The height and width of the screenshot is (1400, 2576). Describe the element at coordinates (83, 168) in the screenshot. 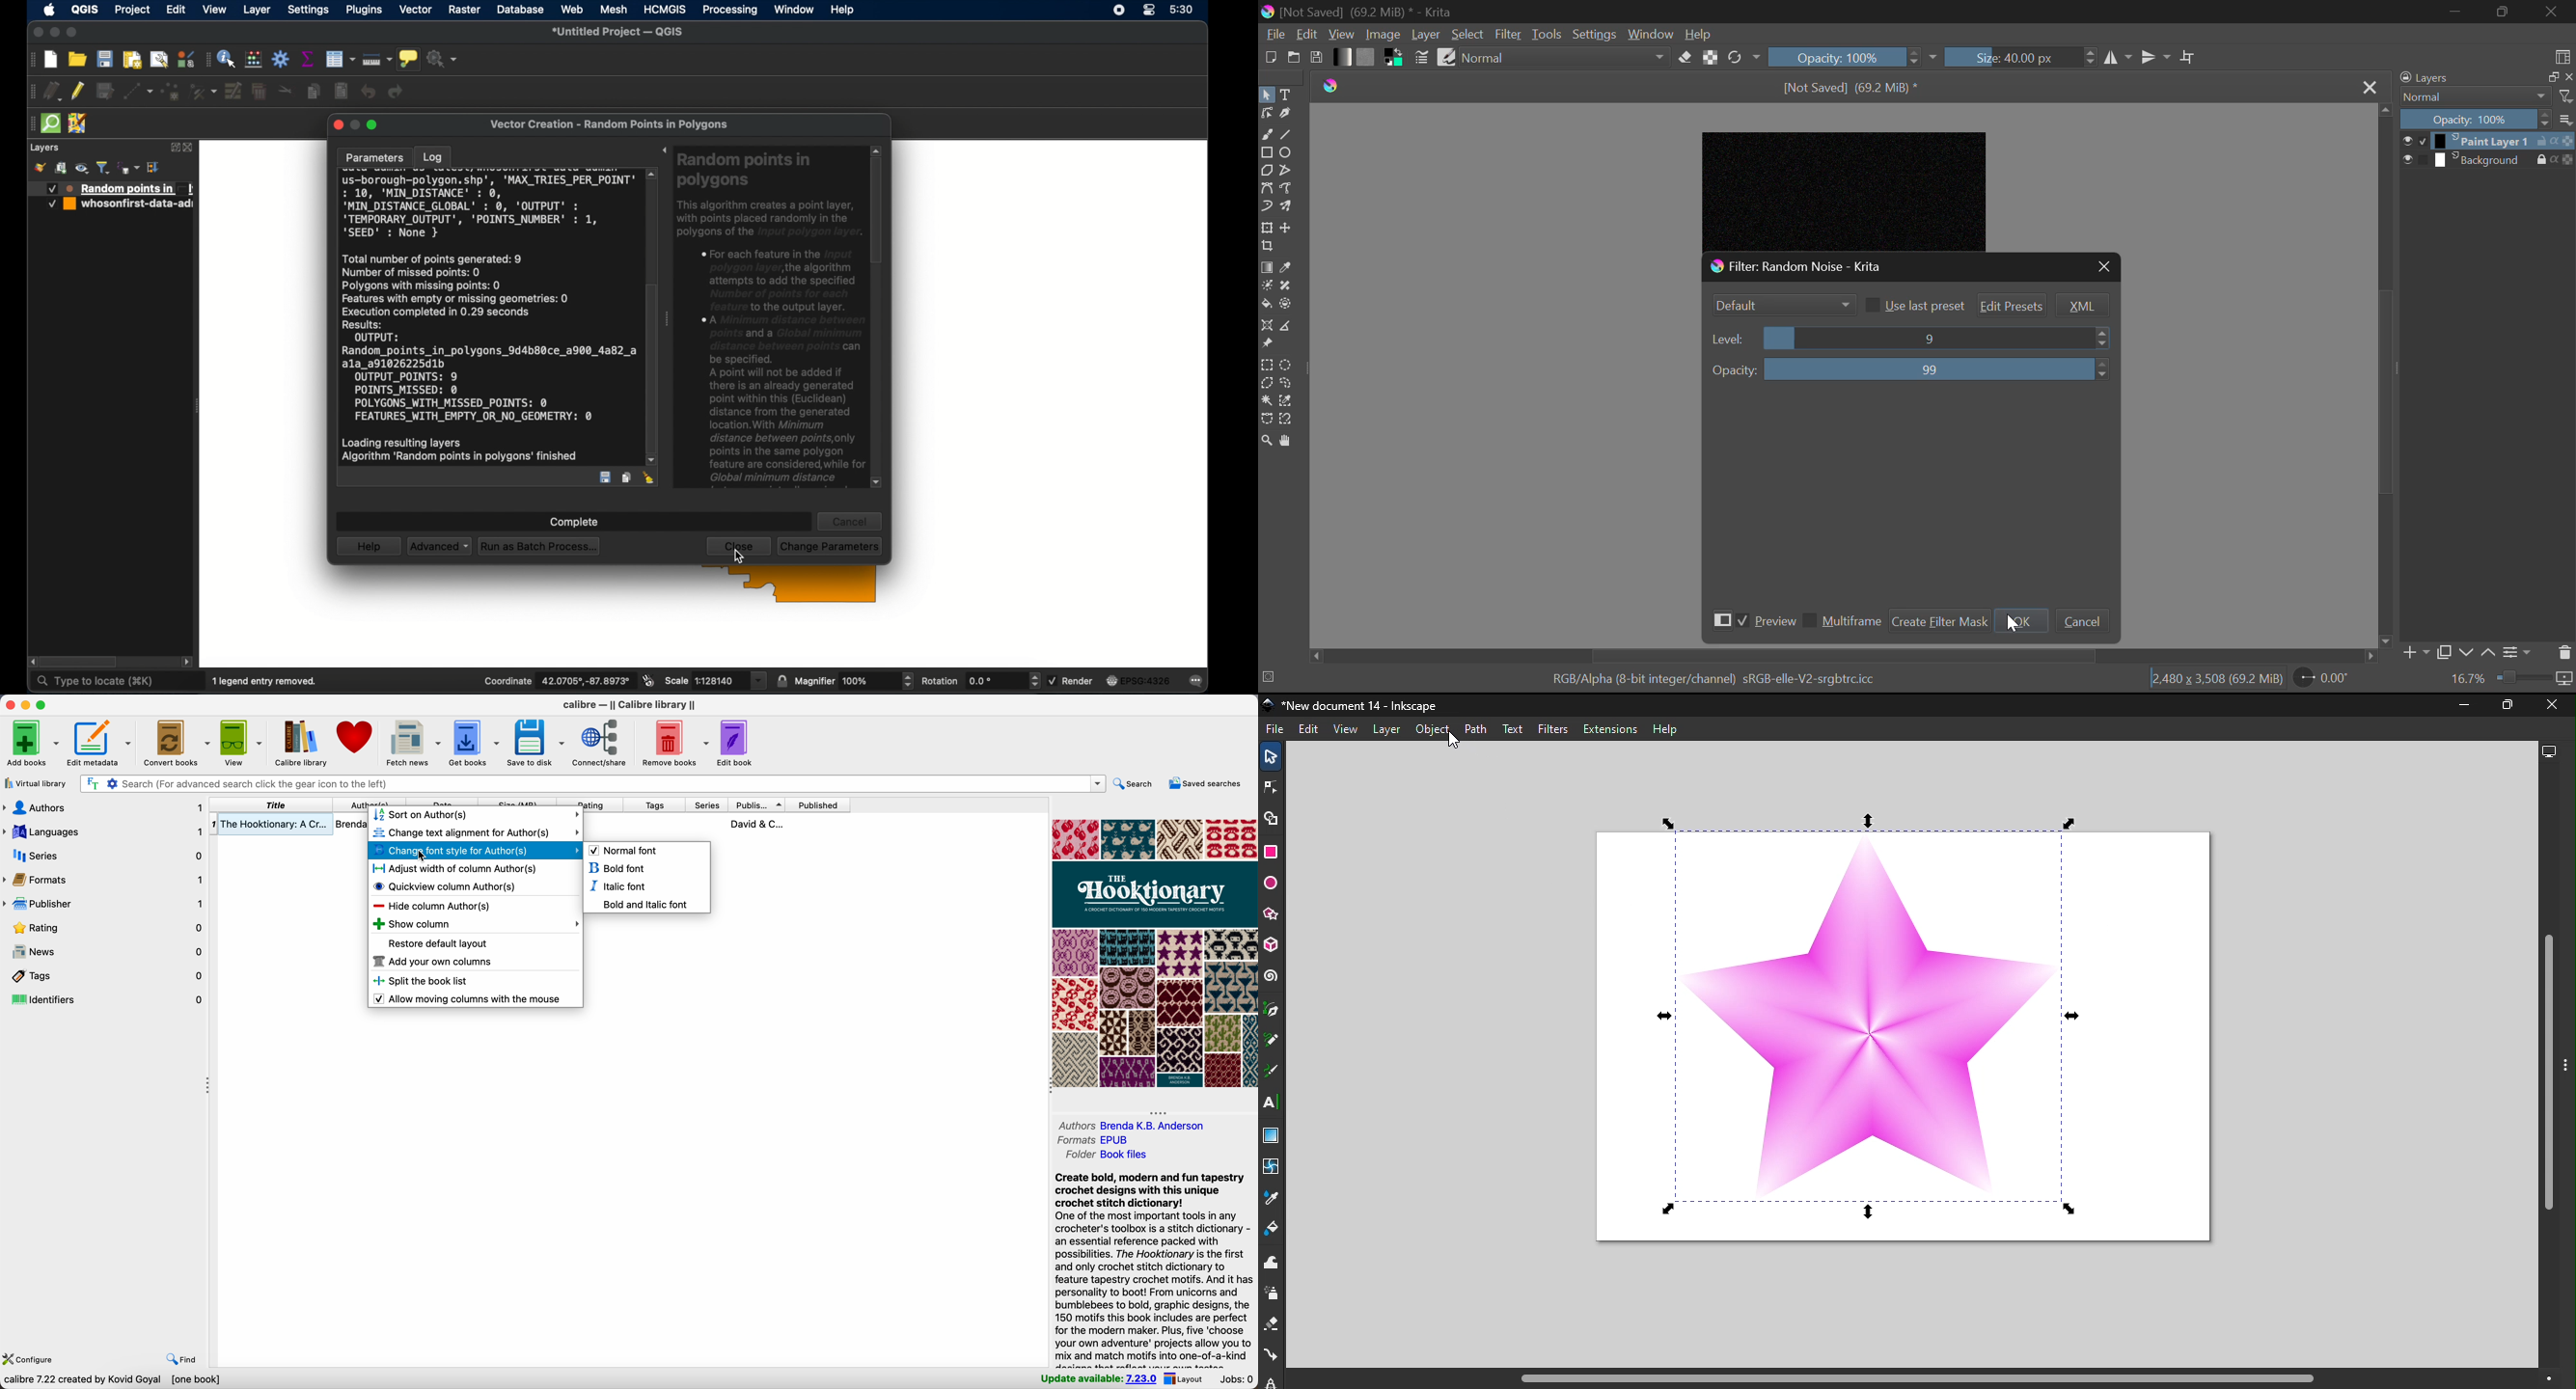

I see `manage map theme` at that location.